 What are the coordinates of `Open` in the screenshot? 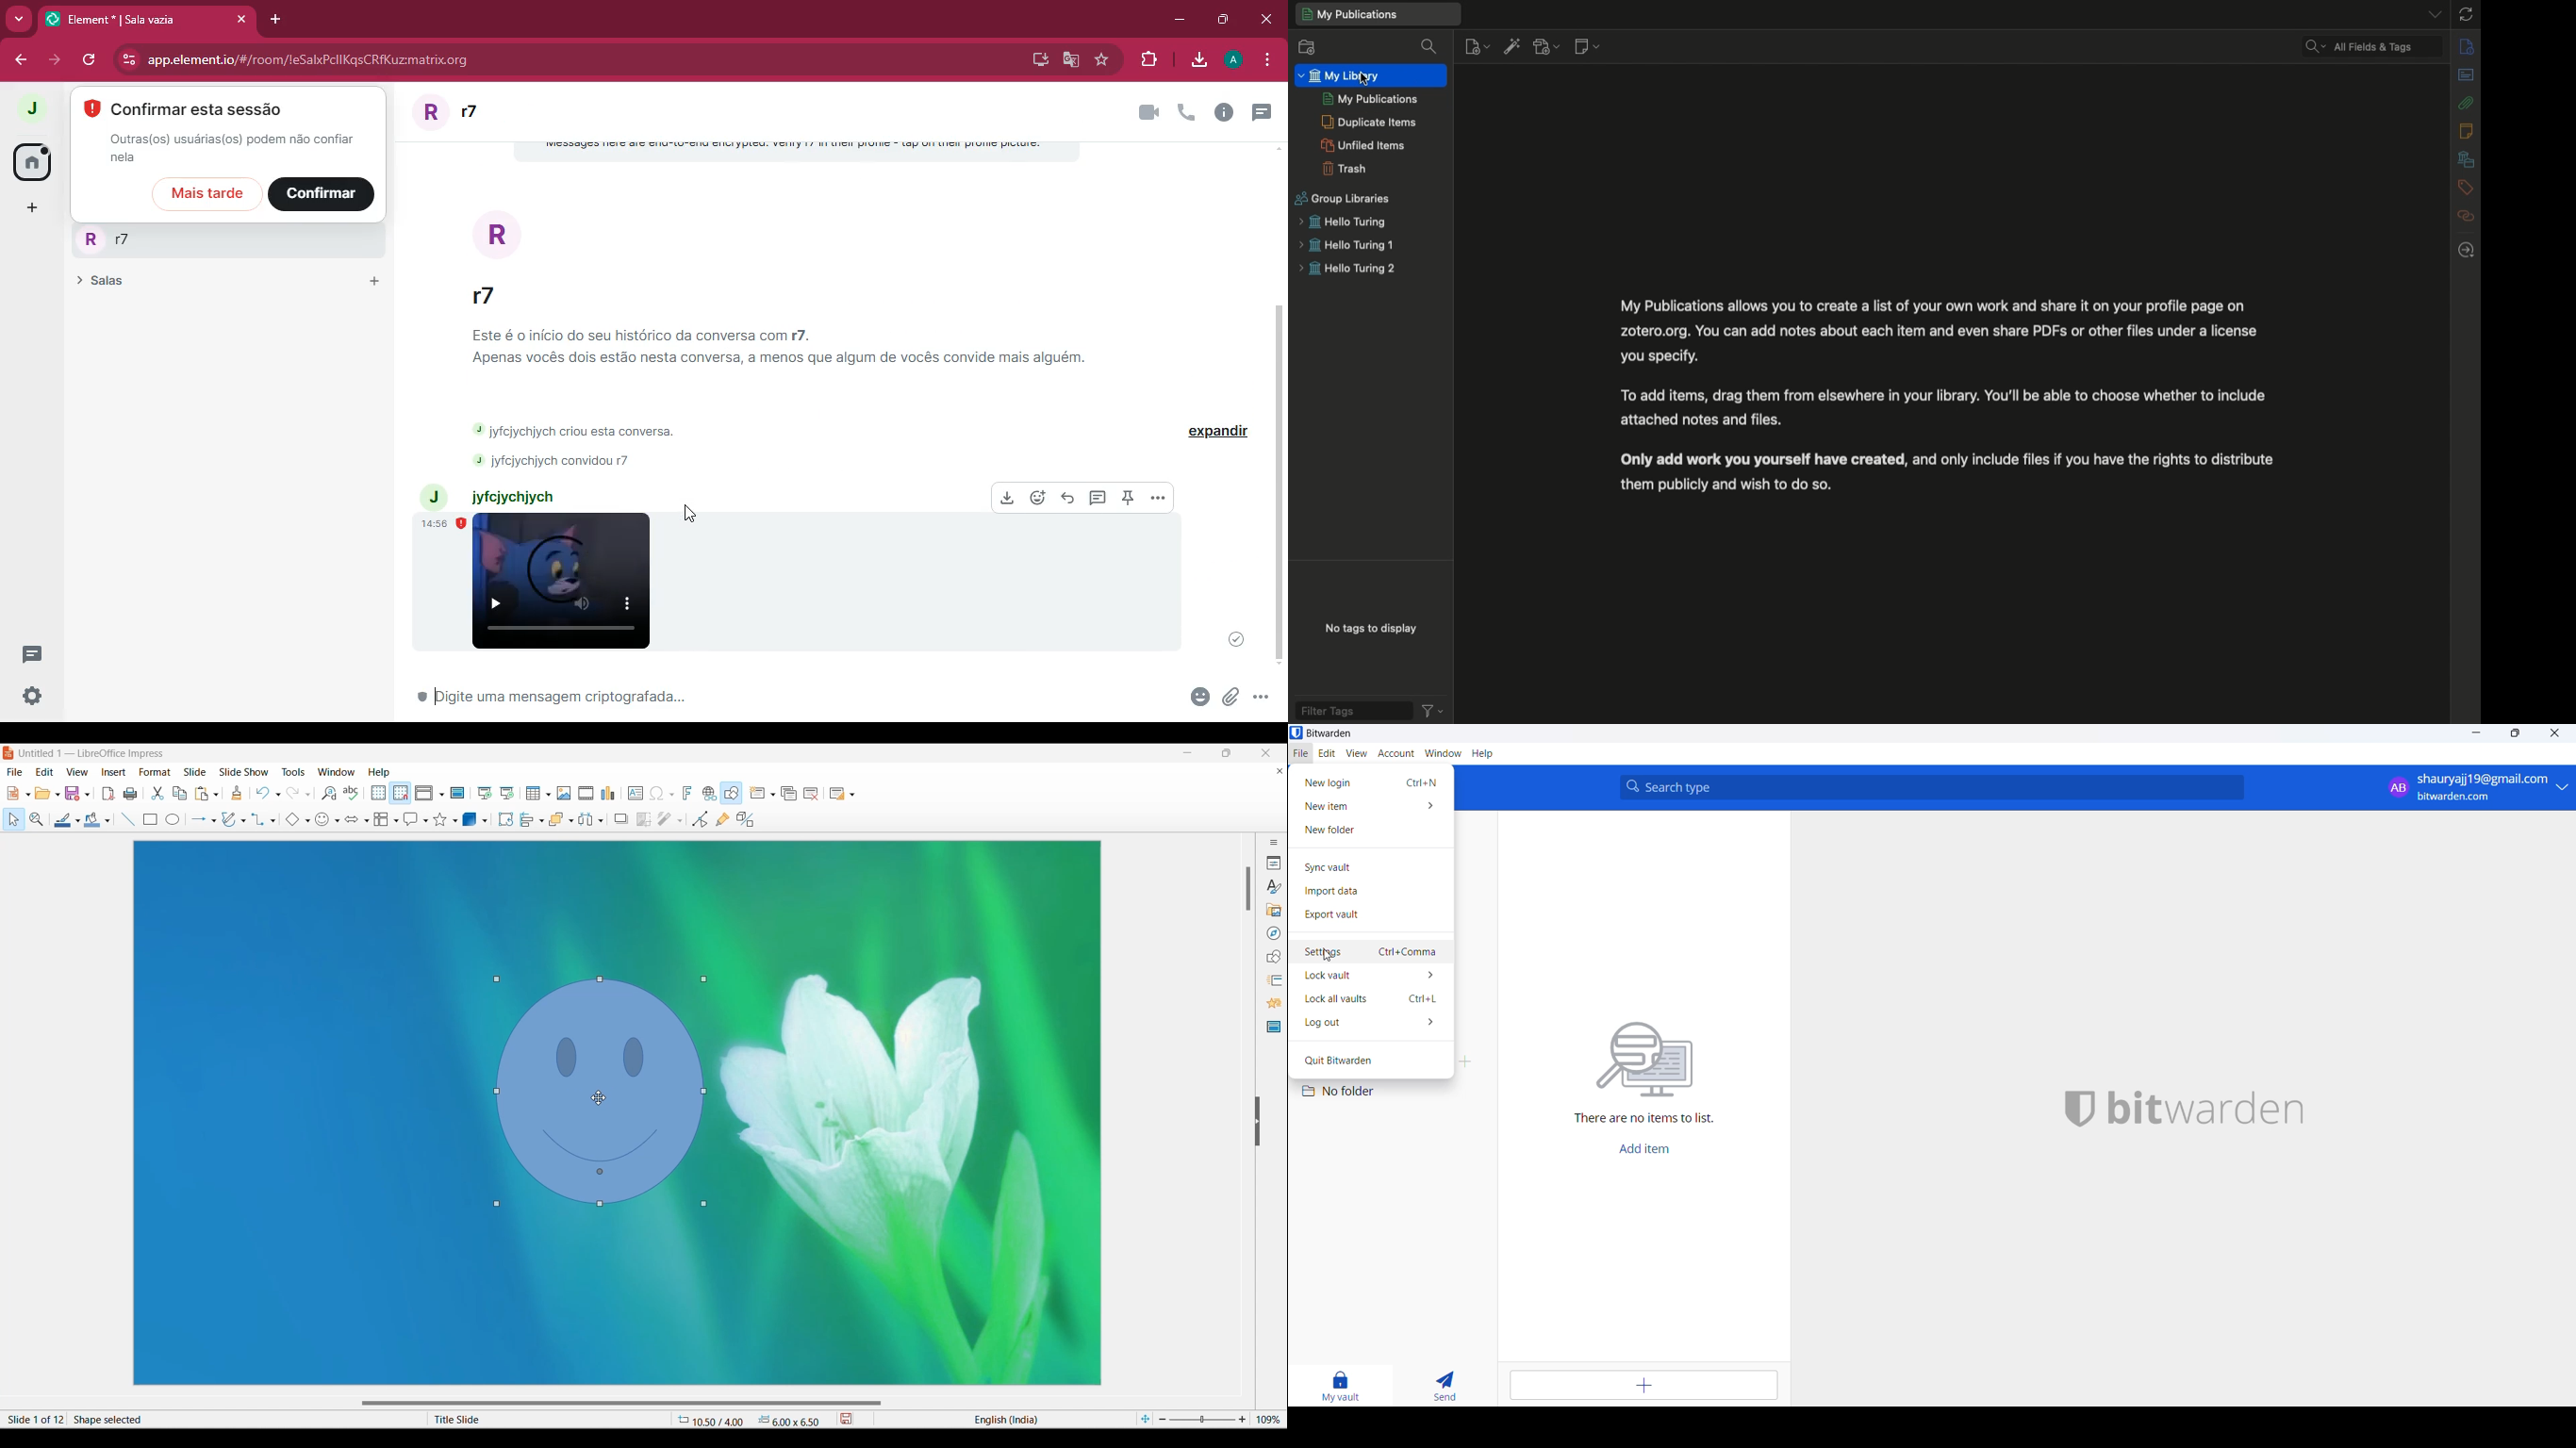 It's located at (43, 793).